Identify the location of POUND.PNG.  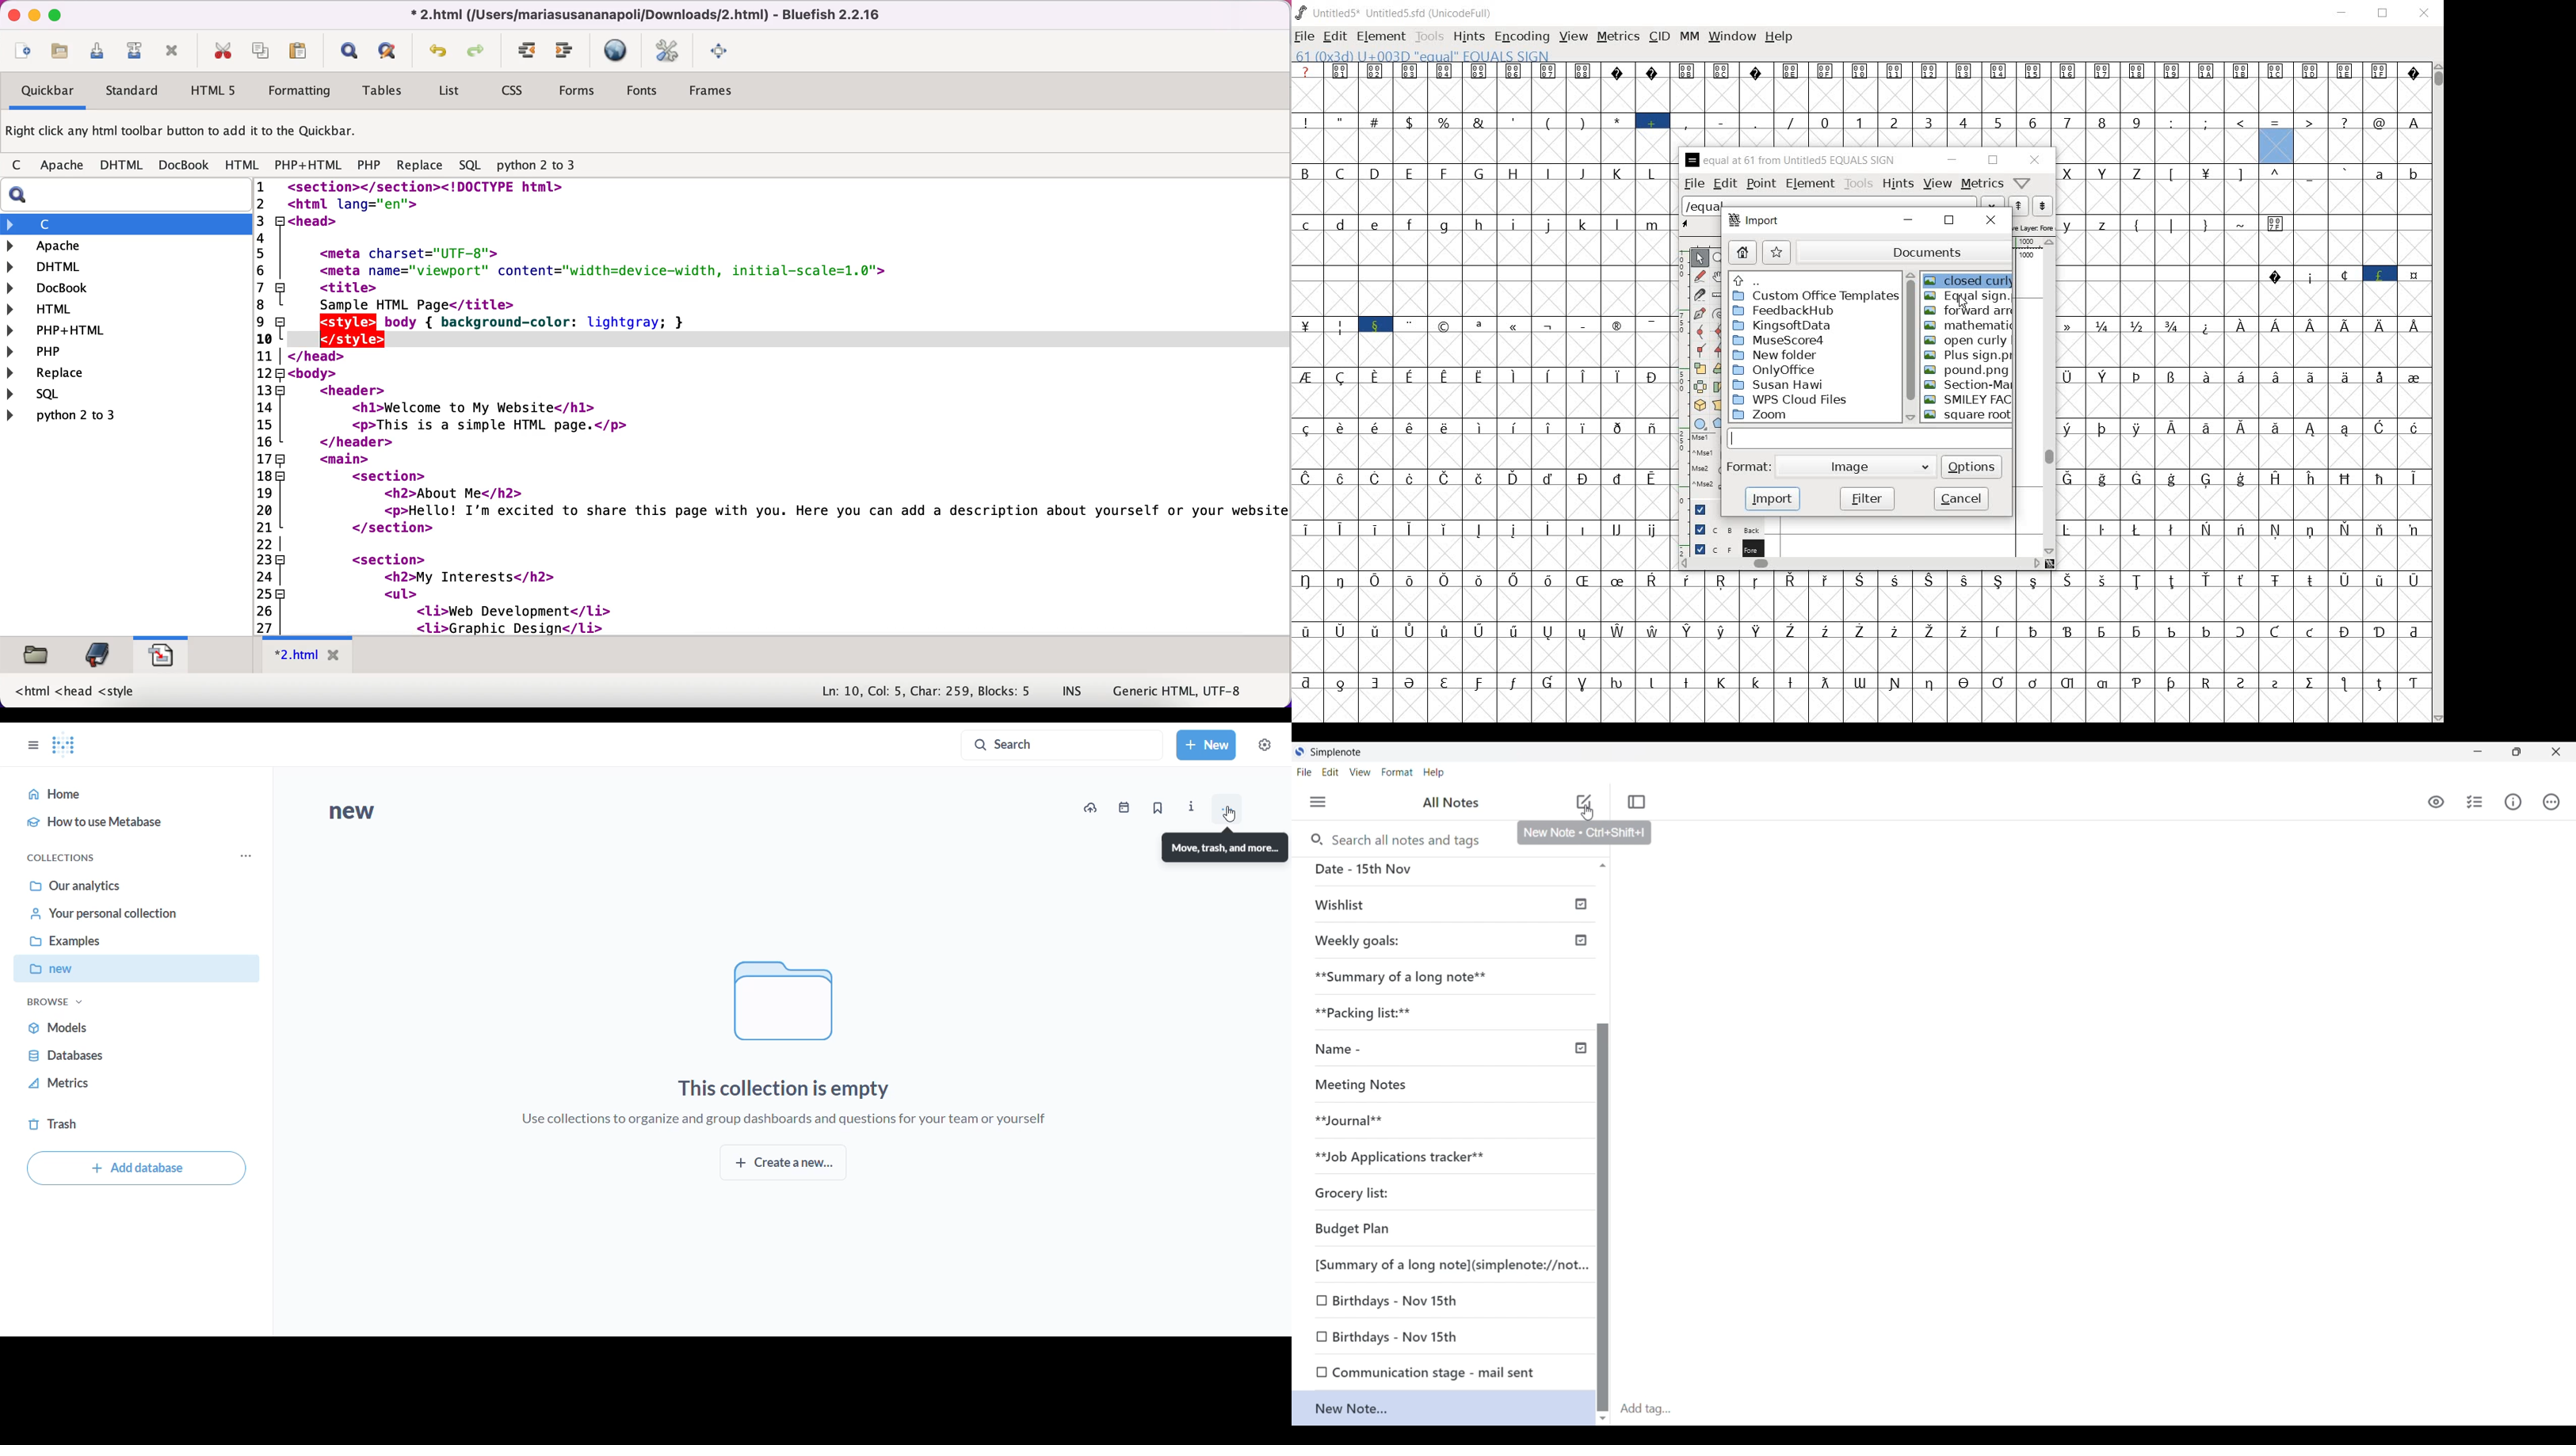
(1967, 370).